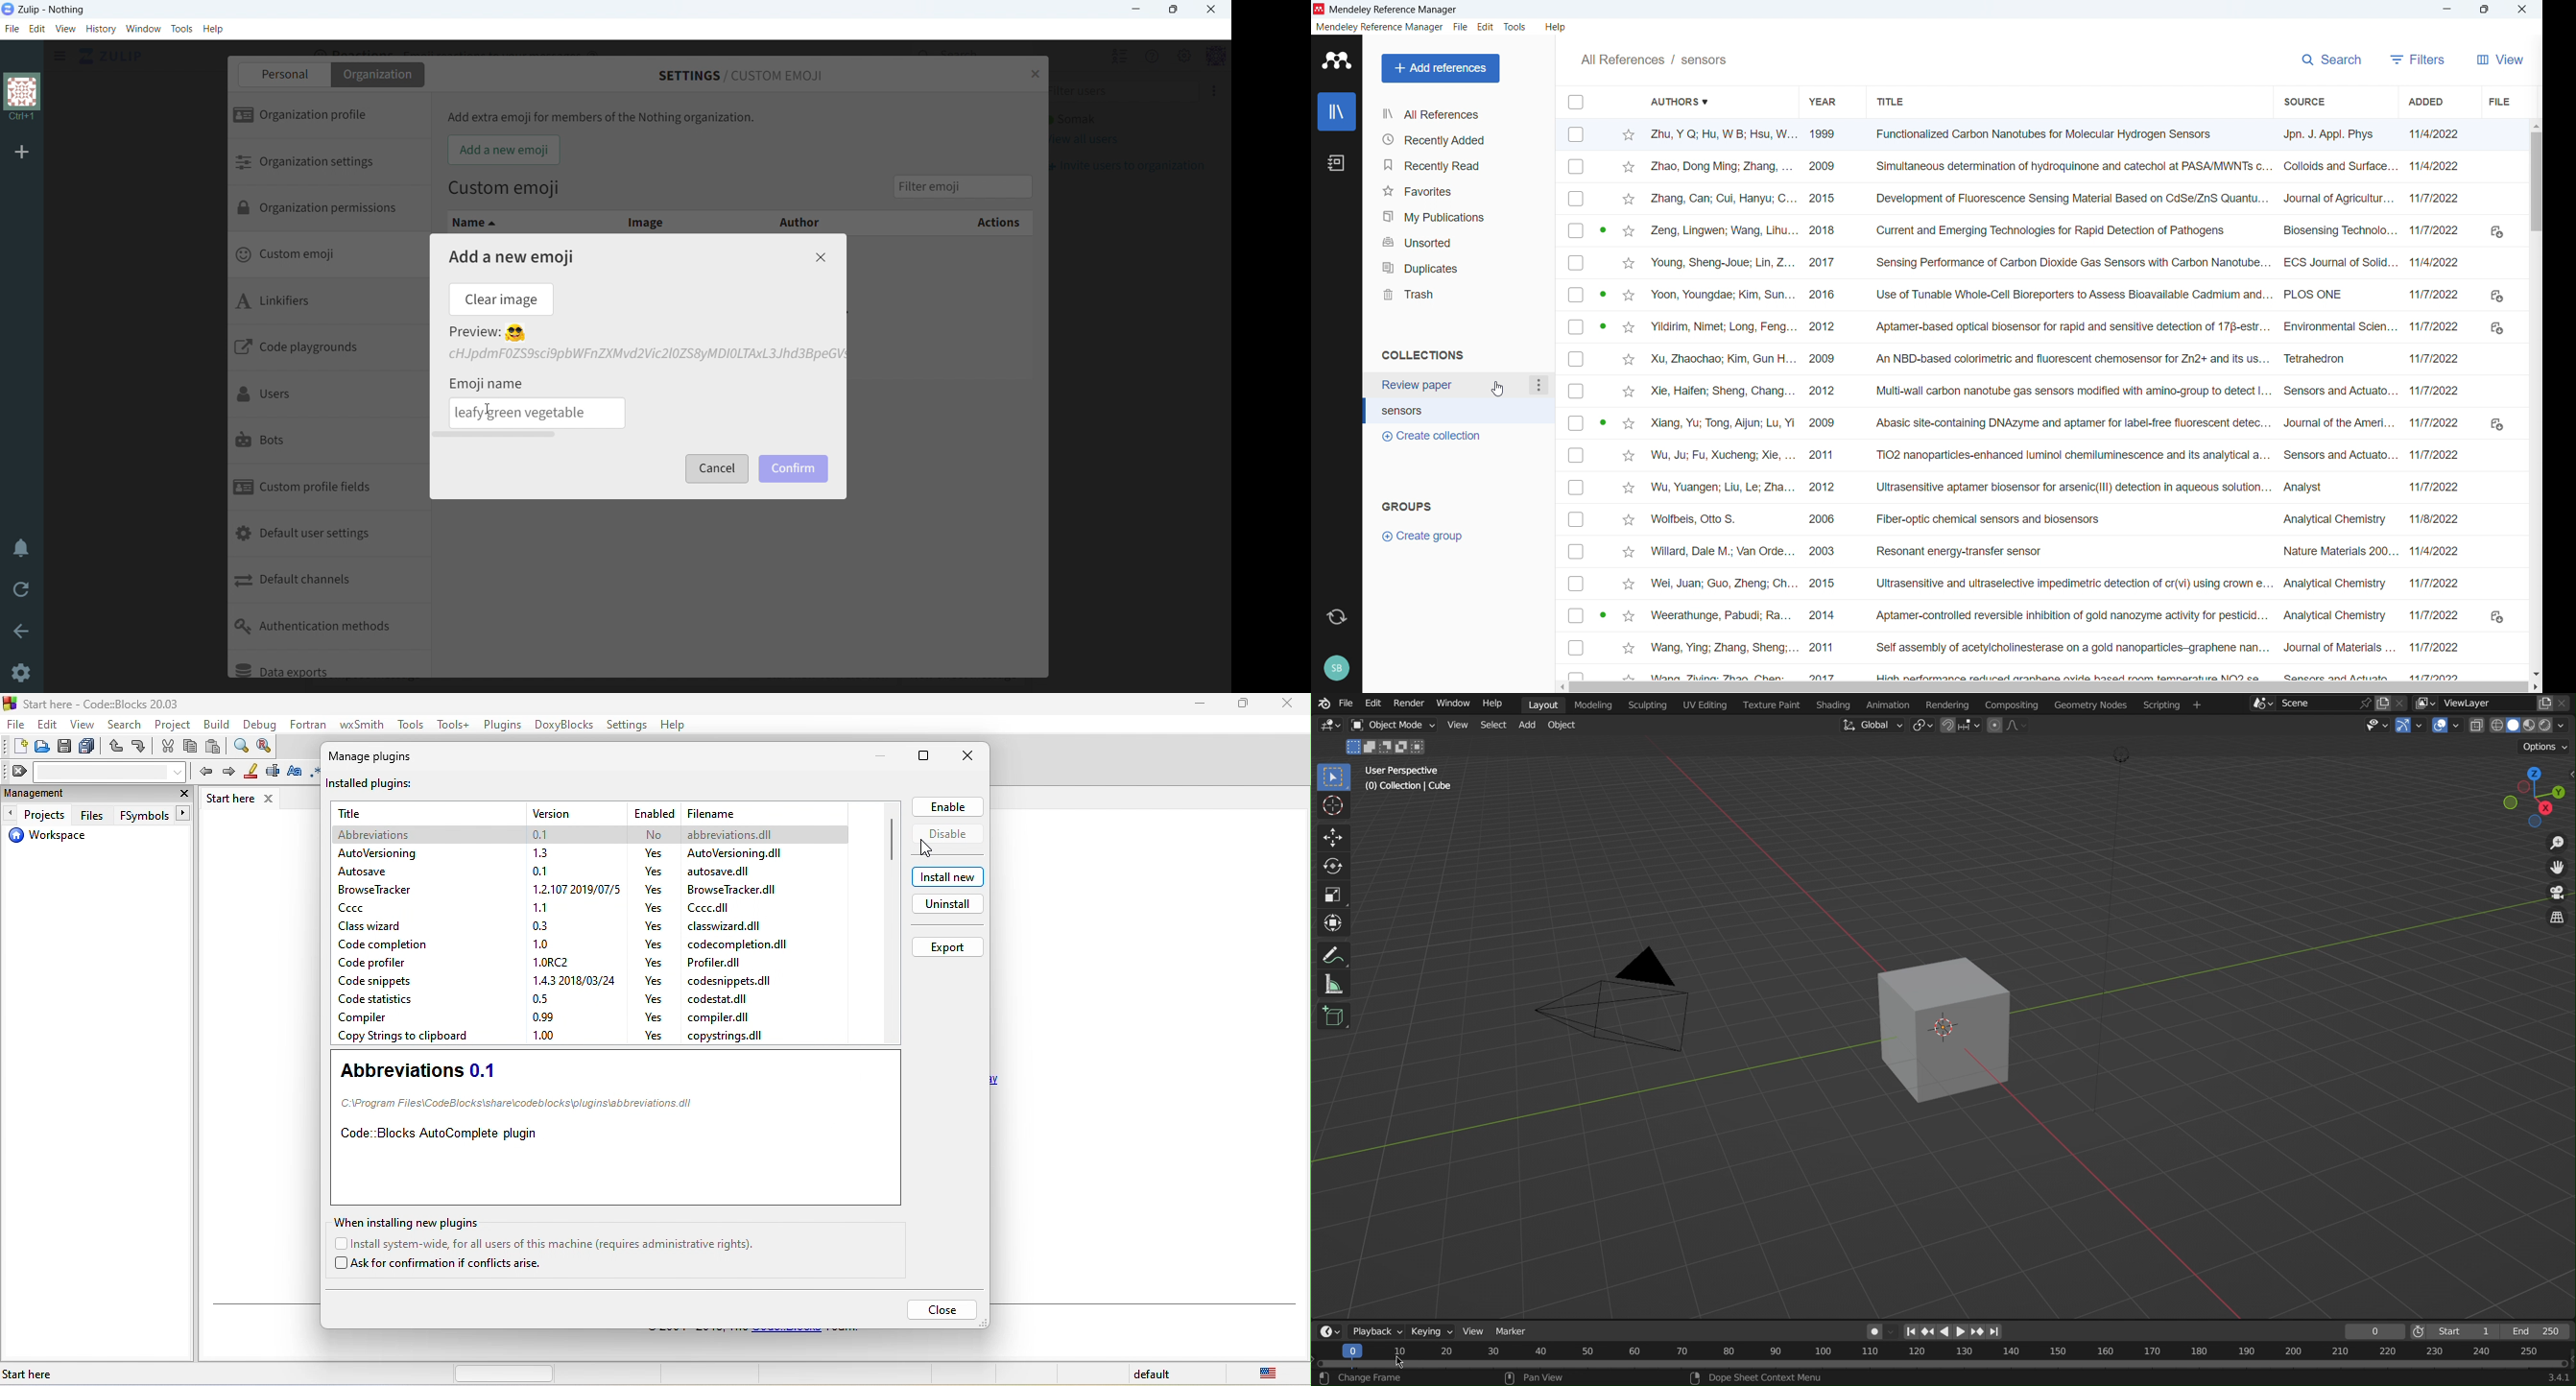 The height and width of the screenshot is (1400, 2576). I want to click on version , so click(543, 997).